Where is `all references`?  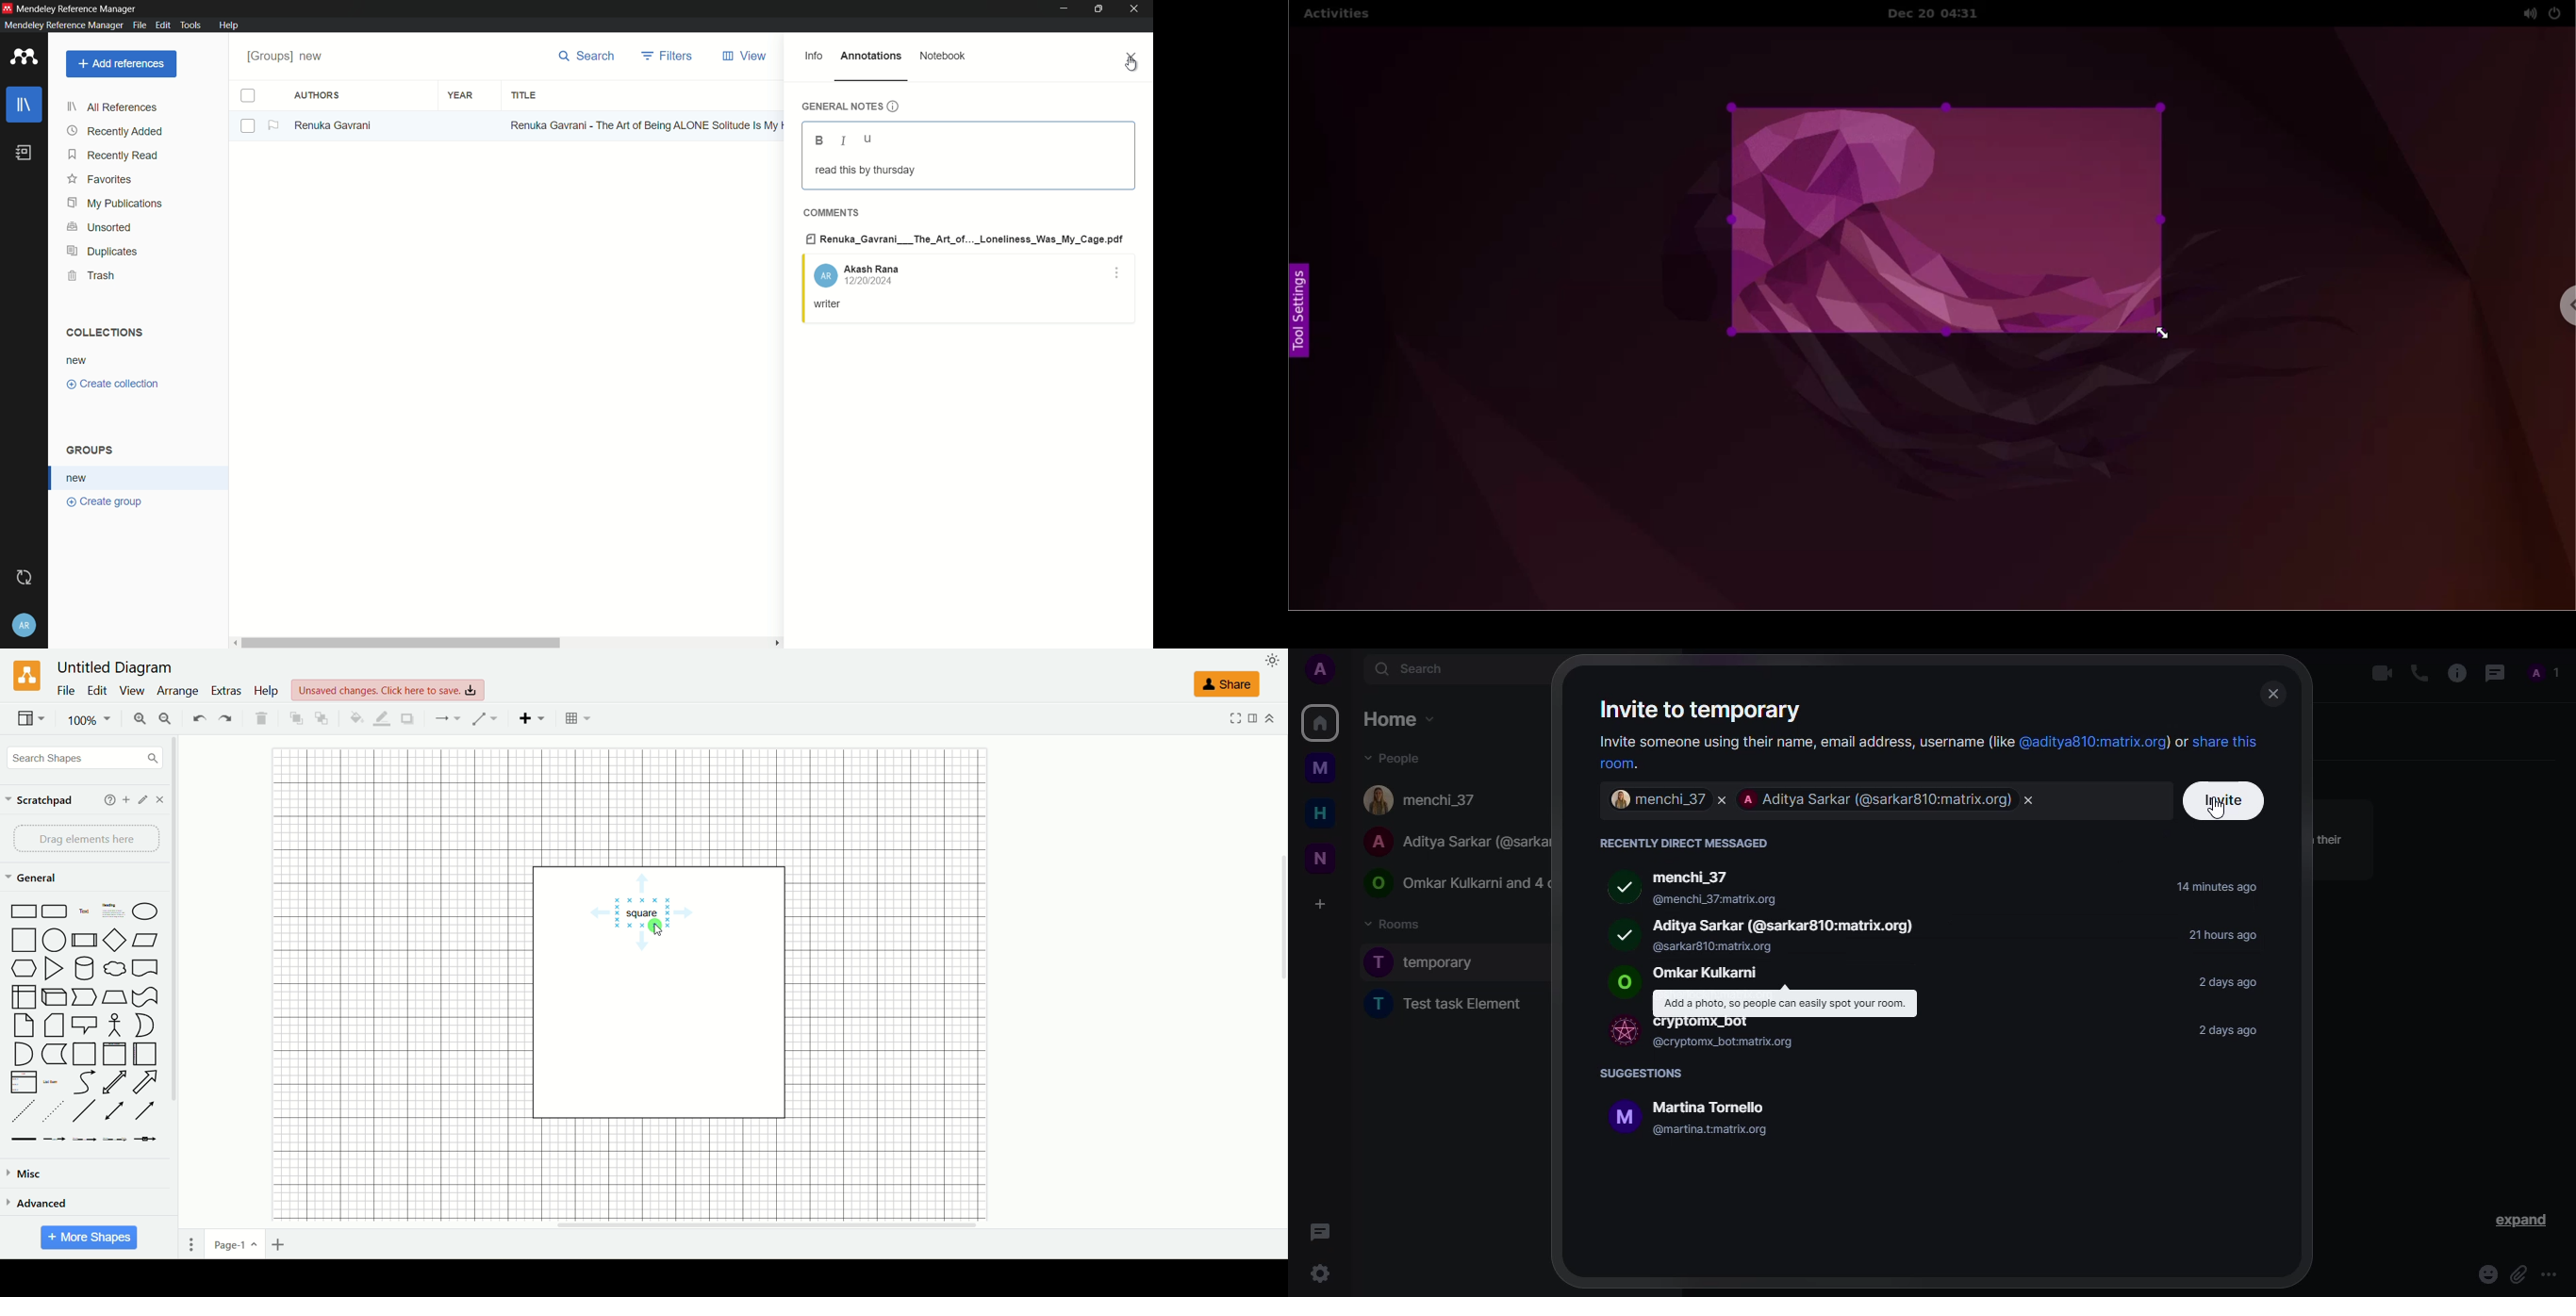
all references is located at coordinates (112, 109).